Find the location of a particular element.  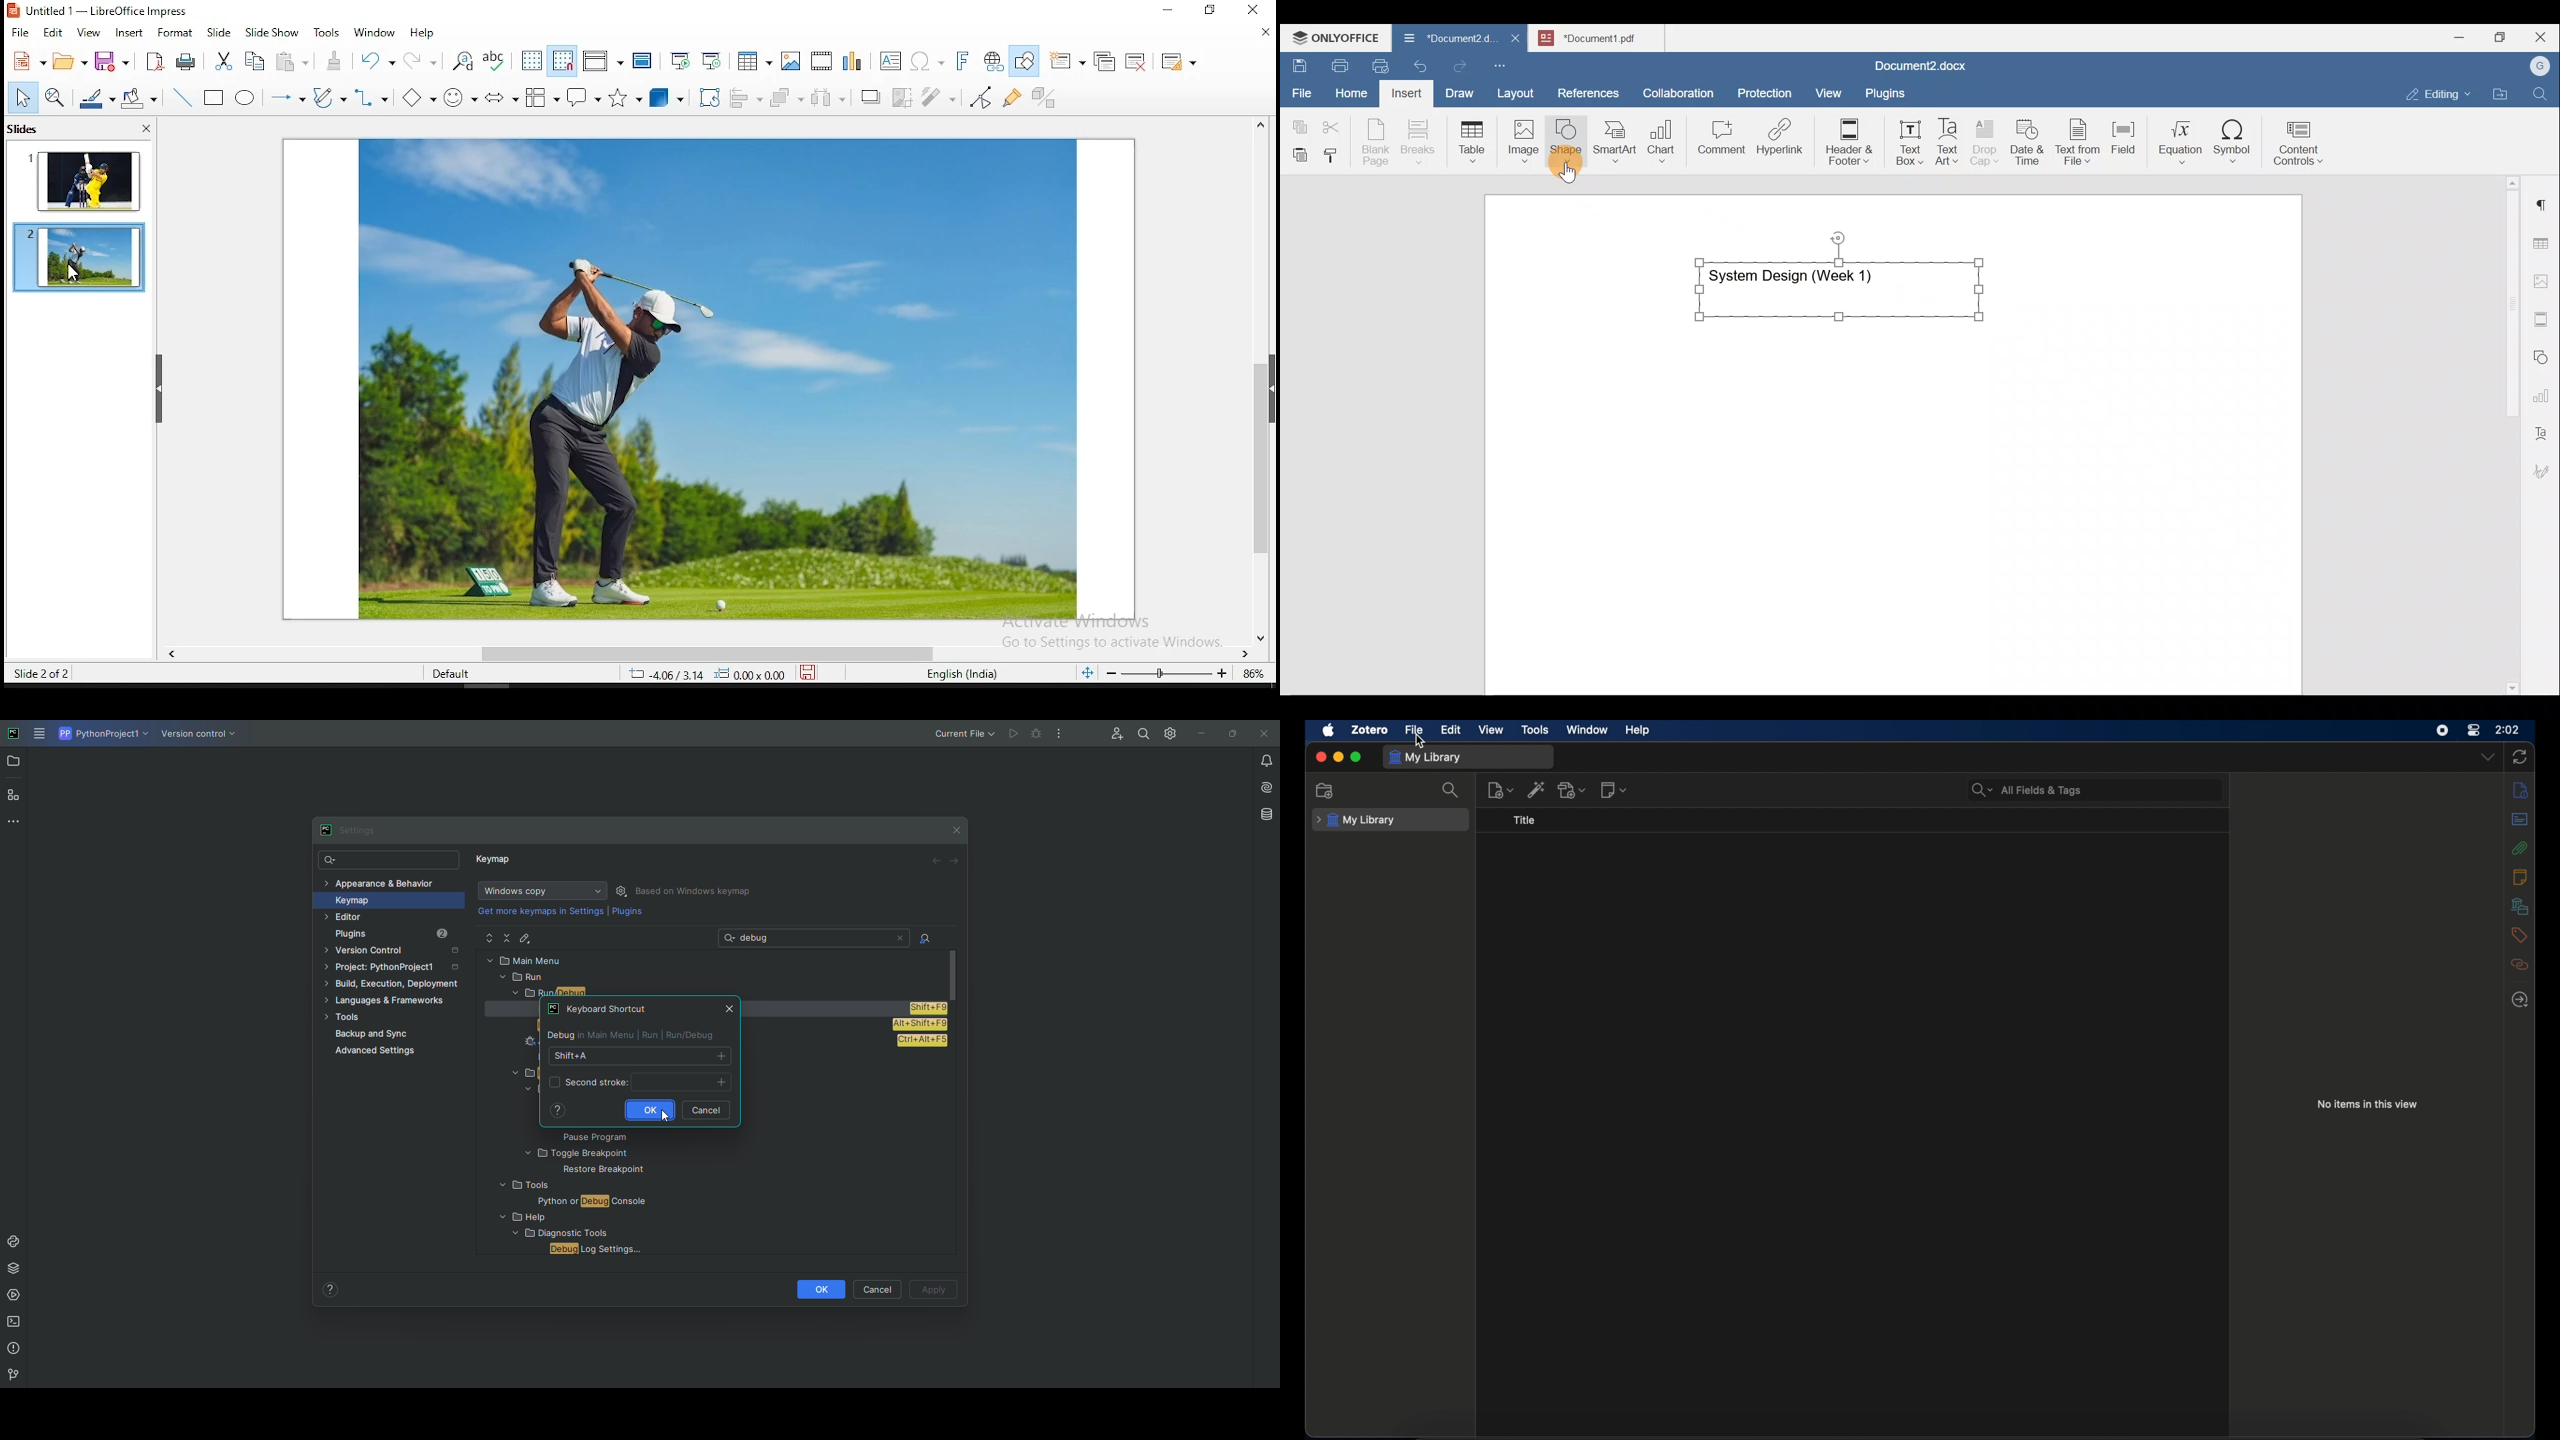

close window is located at coordinates (1250, 9).